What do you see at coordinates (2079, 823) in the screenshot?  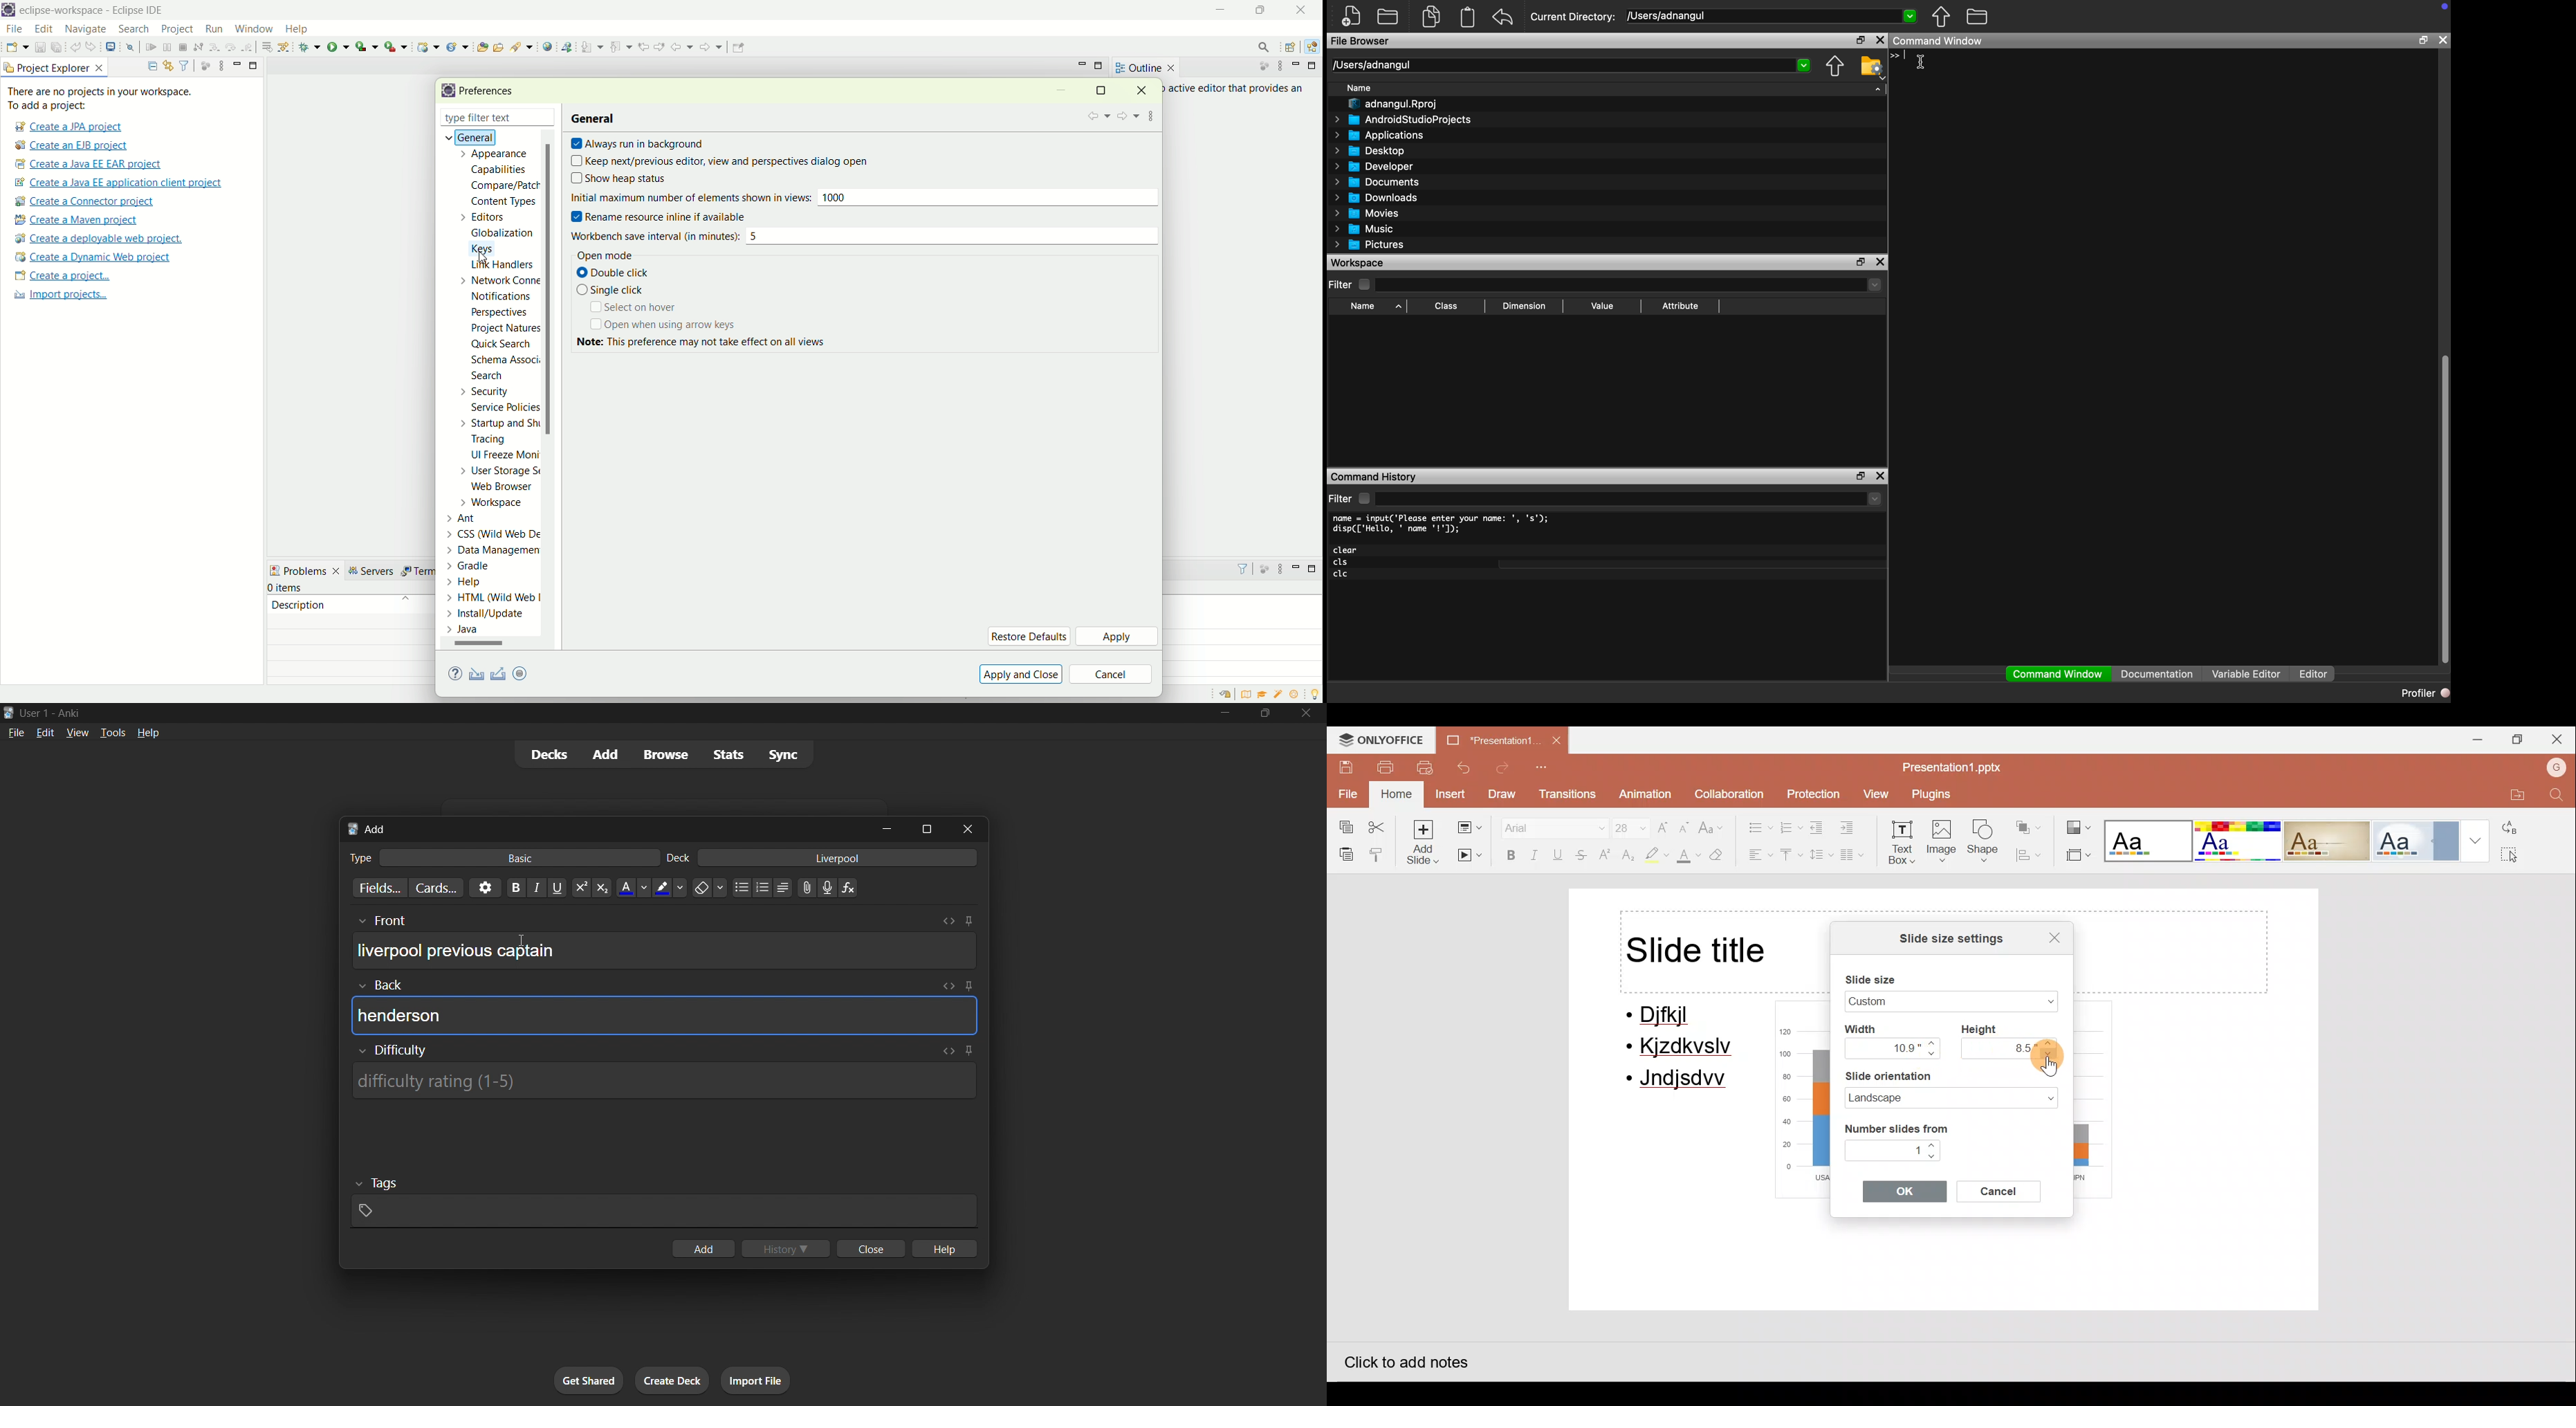 I see `Change colour theme` at bounding box center [2079, 823].